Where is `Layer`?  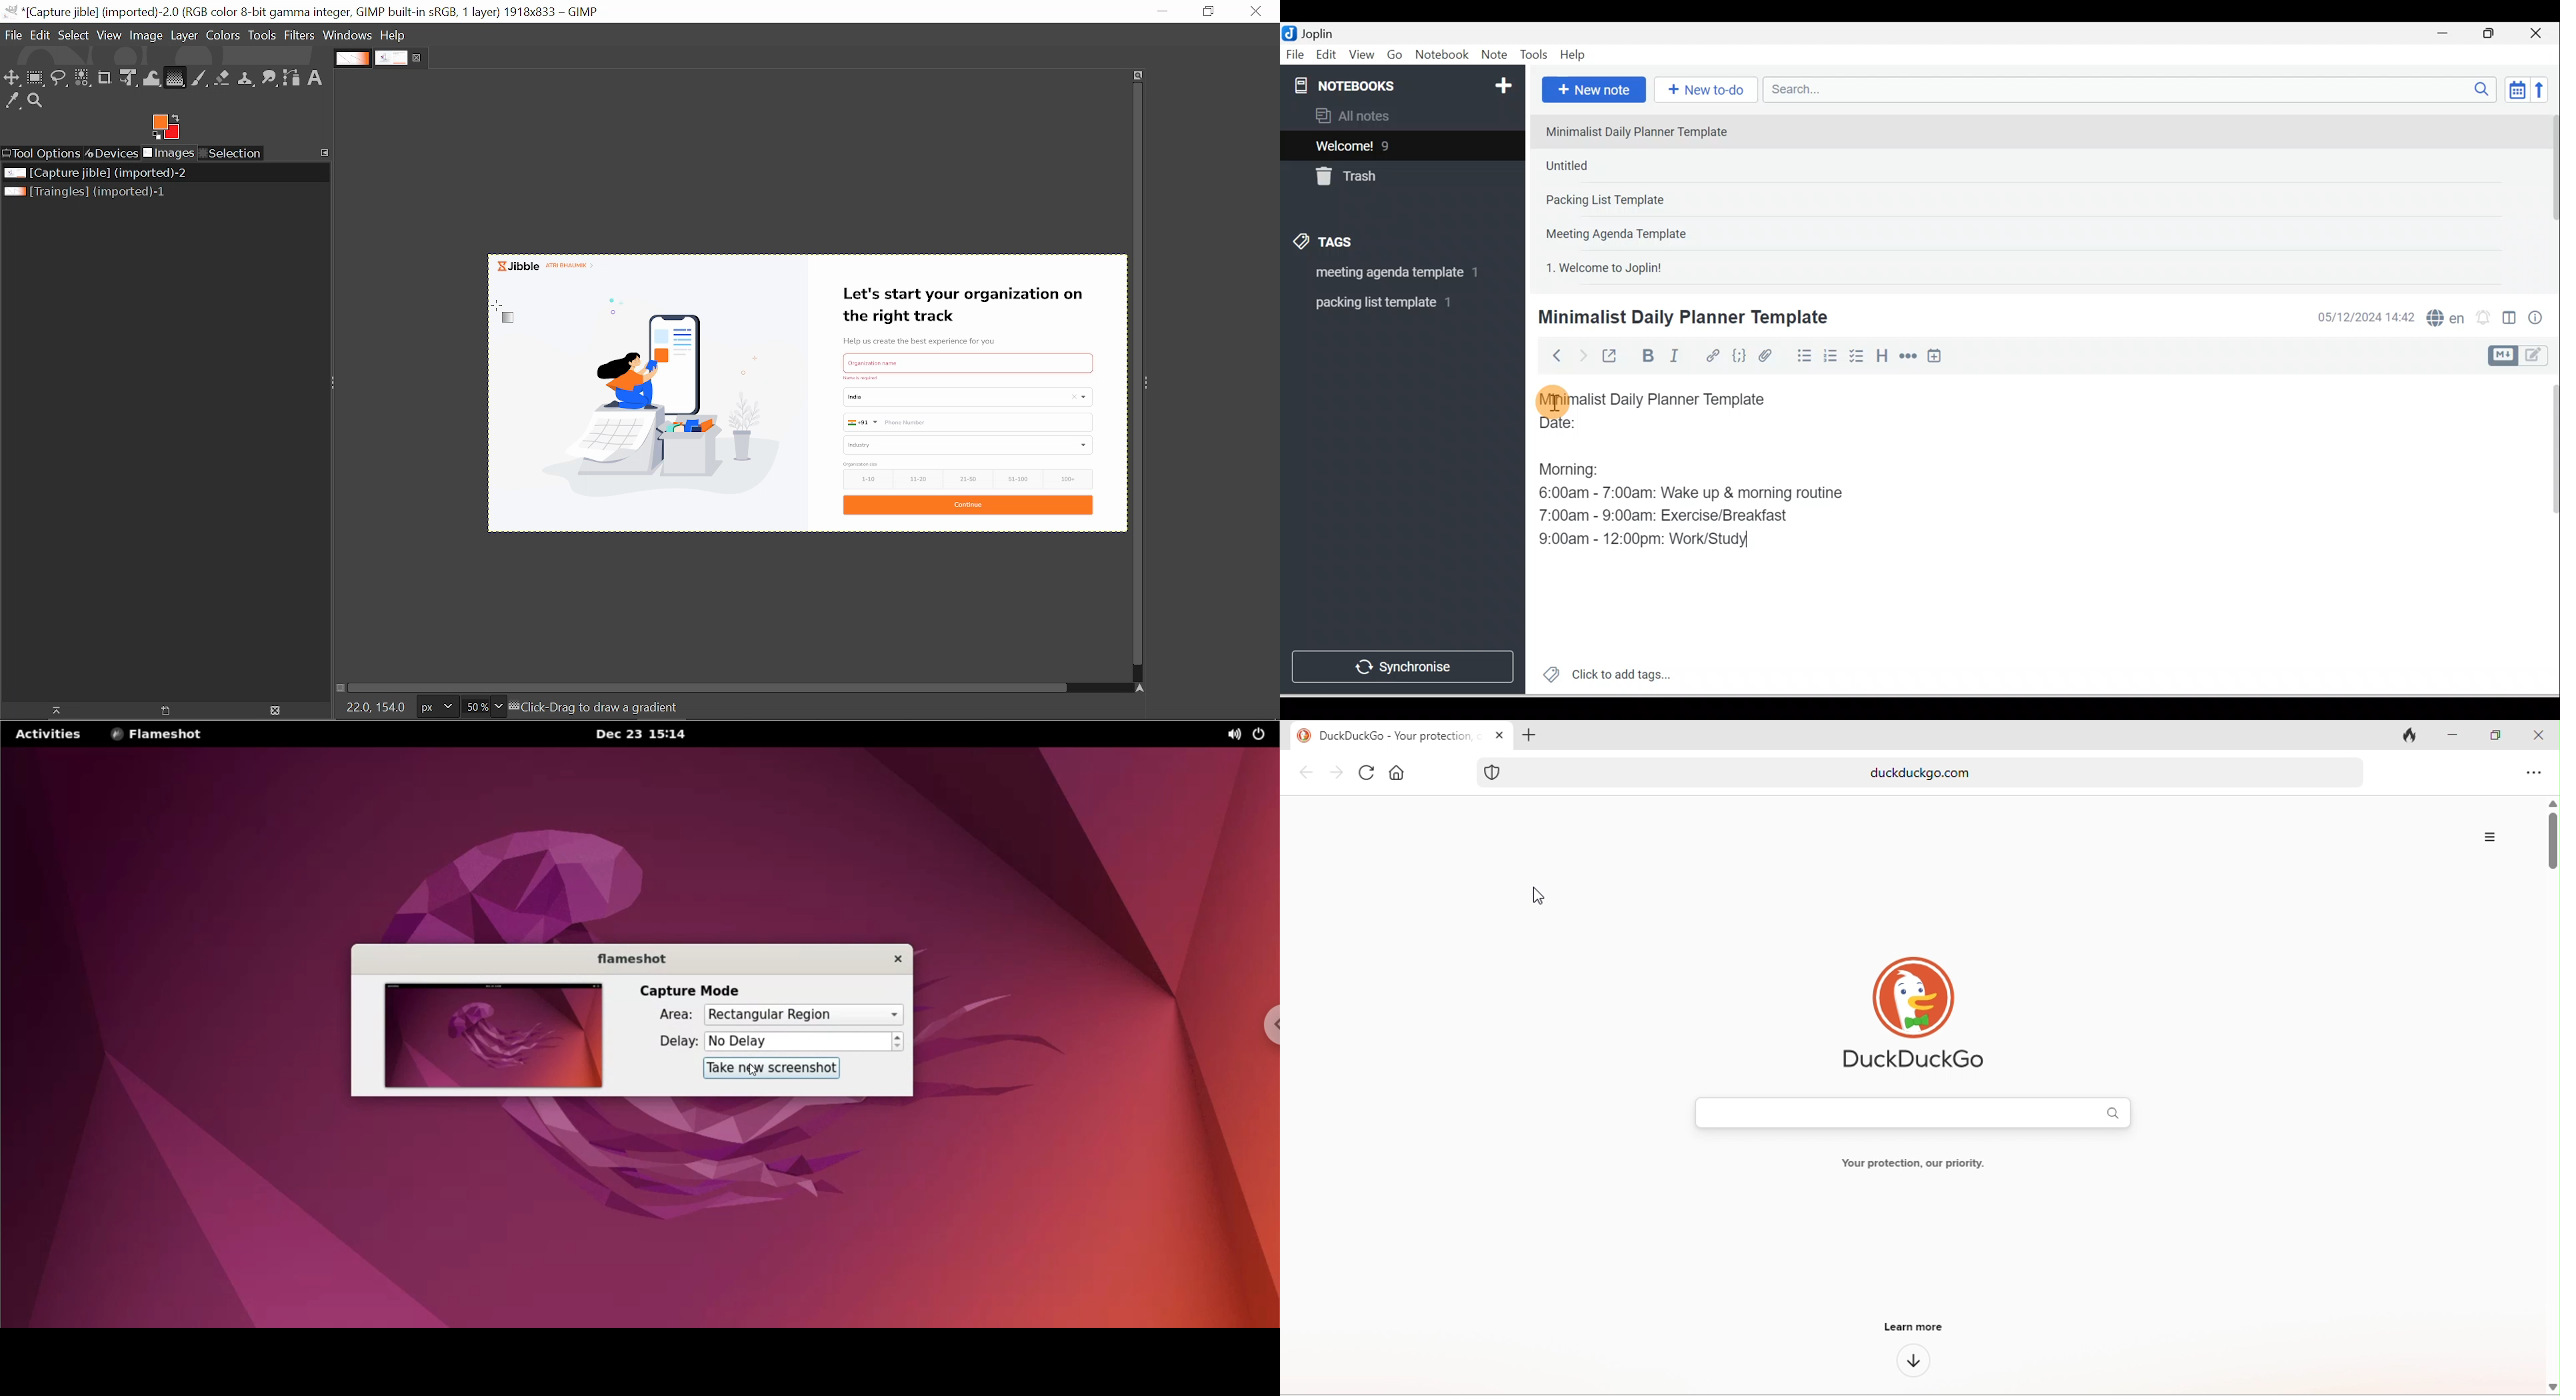 Layer is located at coordinates (185, 36).